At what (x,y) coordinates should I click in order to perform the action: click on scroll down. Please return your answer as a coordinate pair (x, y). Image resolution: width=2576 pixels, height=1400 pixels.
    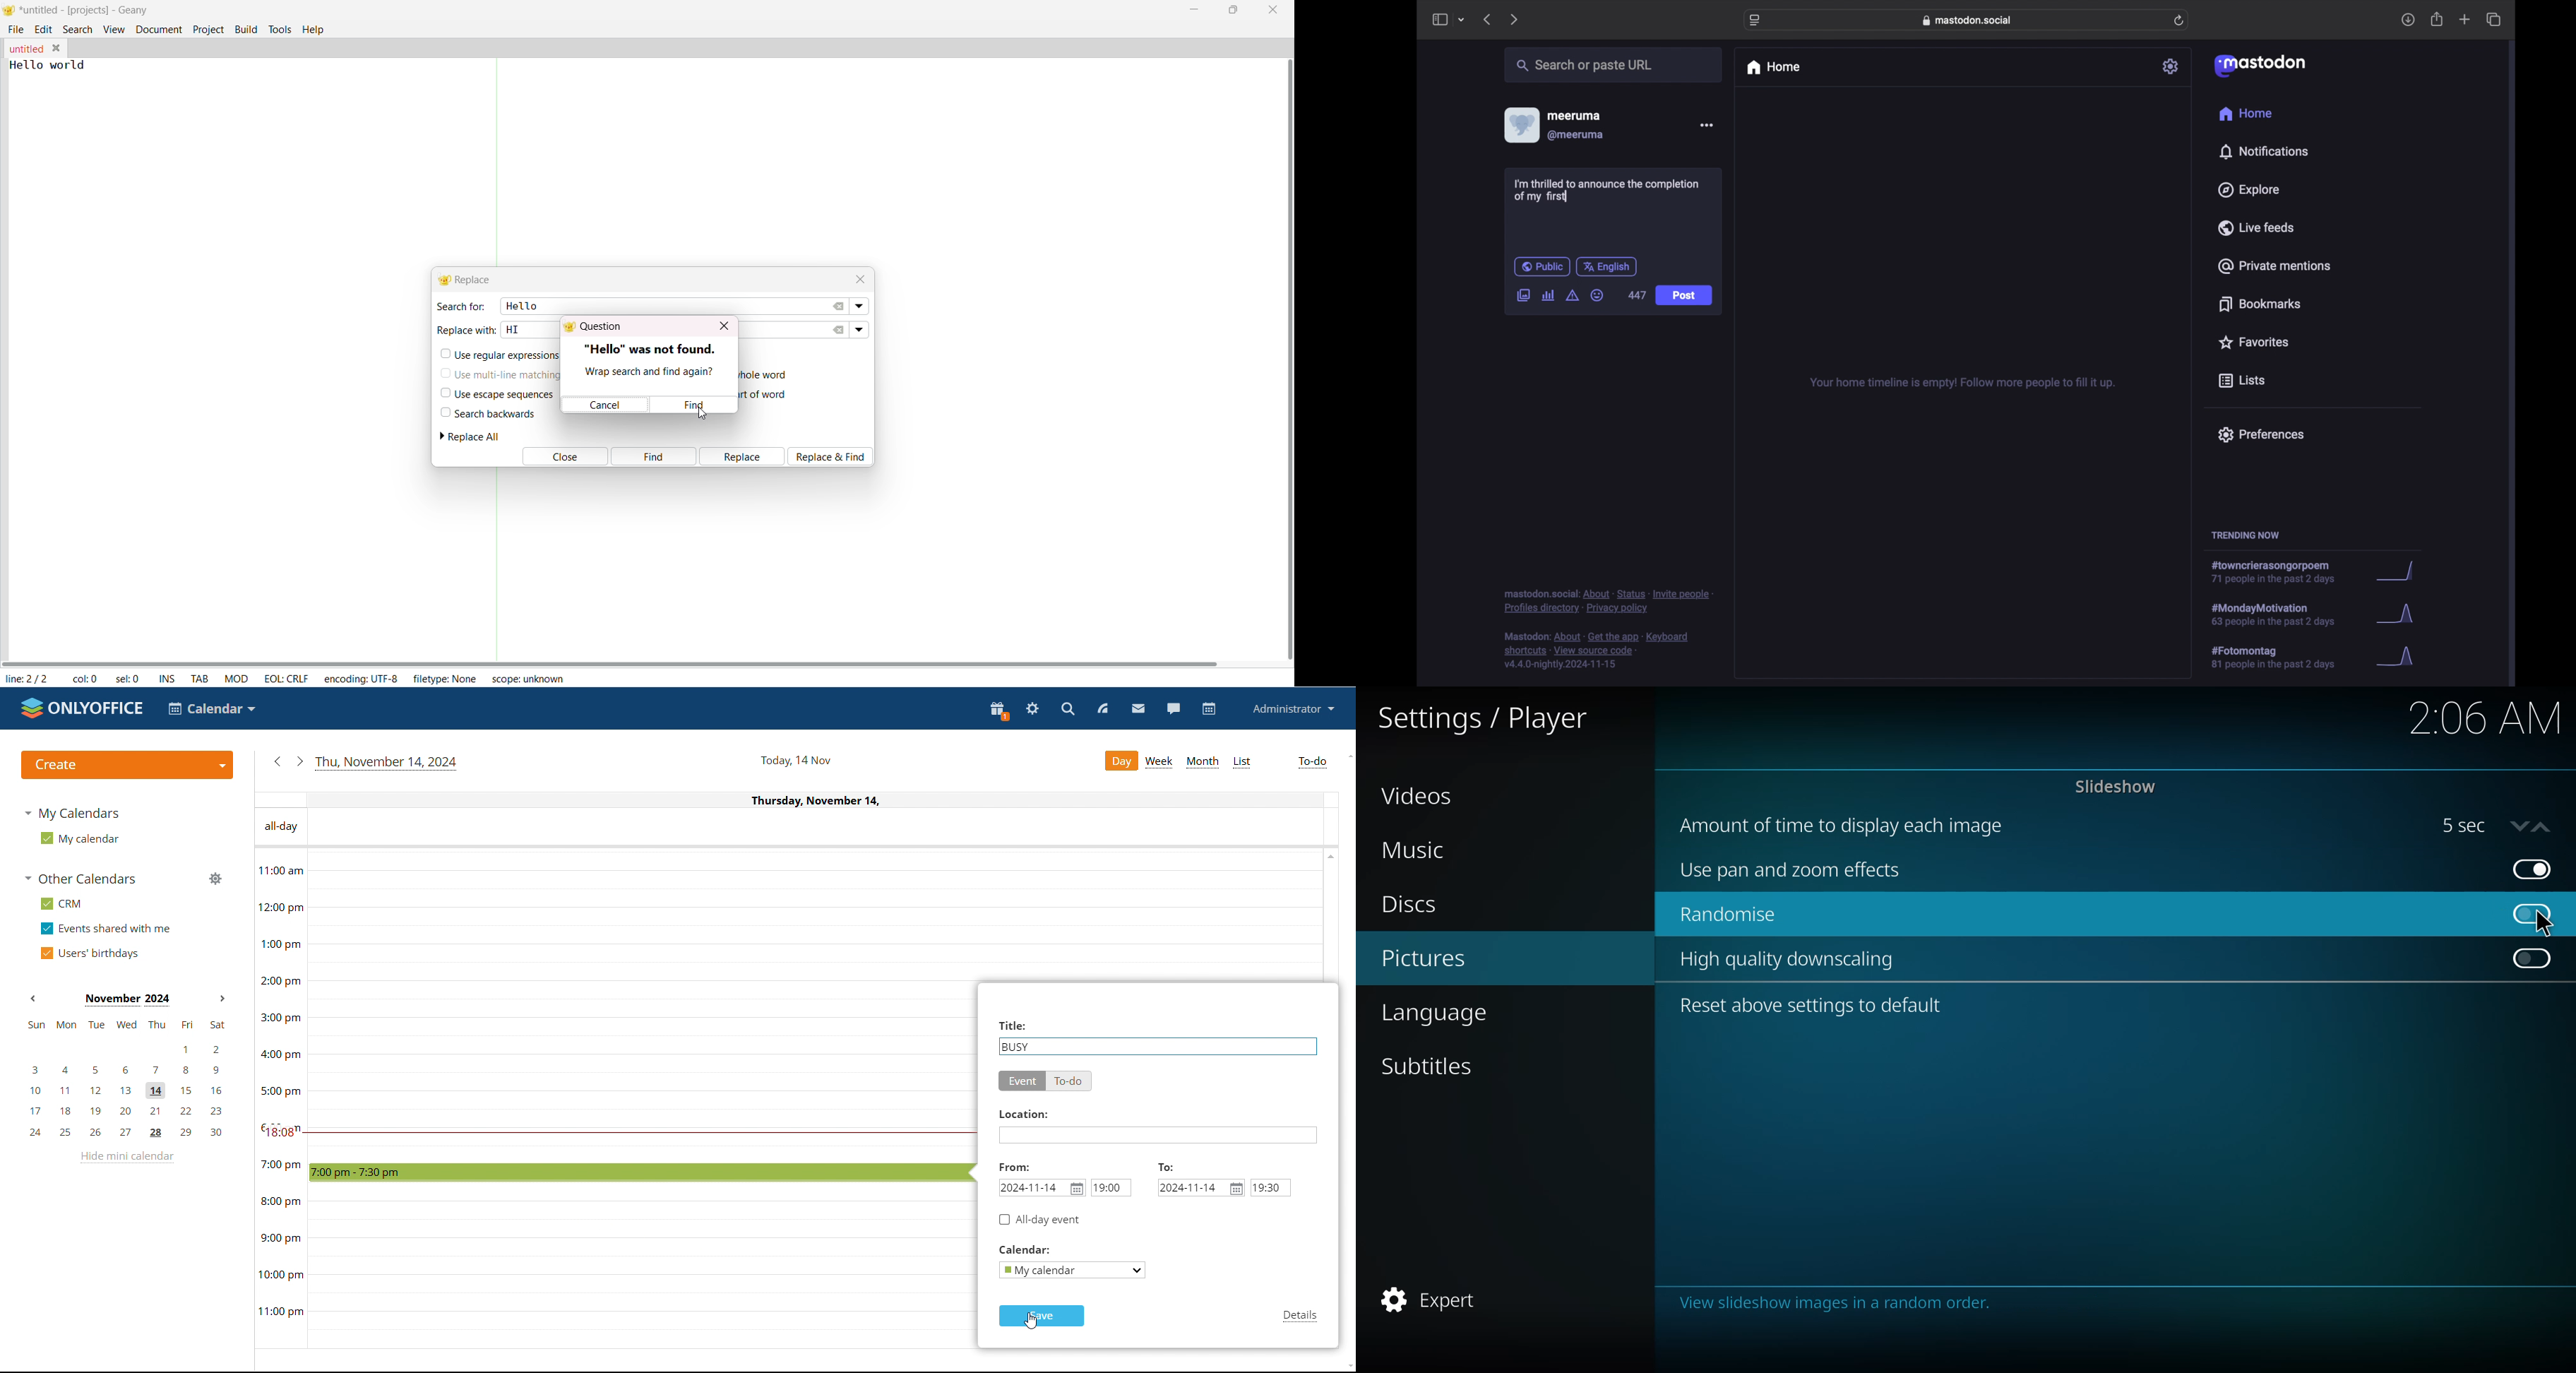
    Looking at the image, I should click on (1347, 1367).